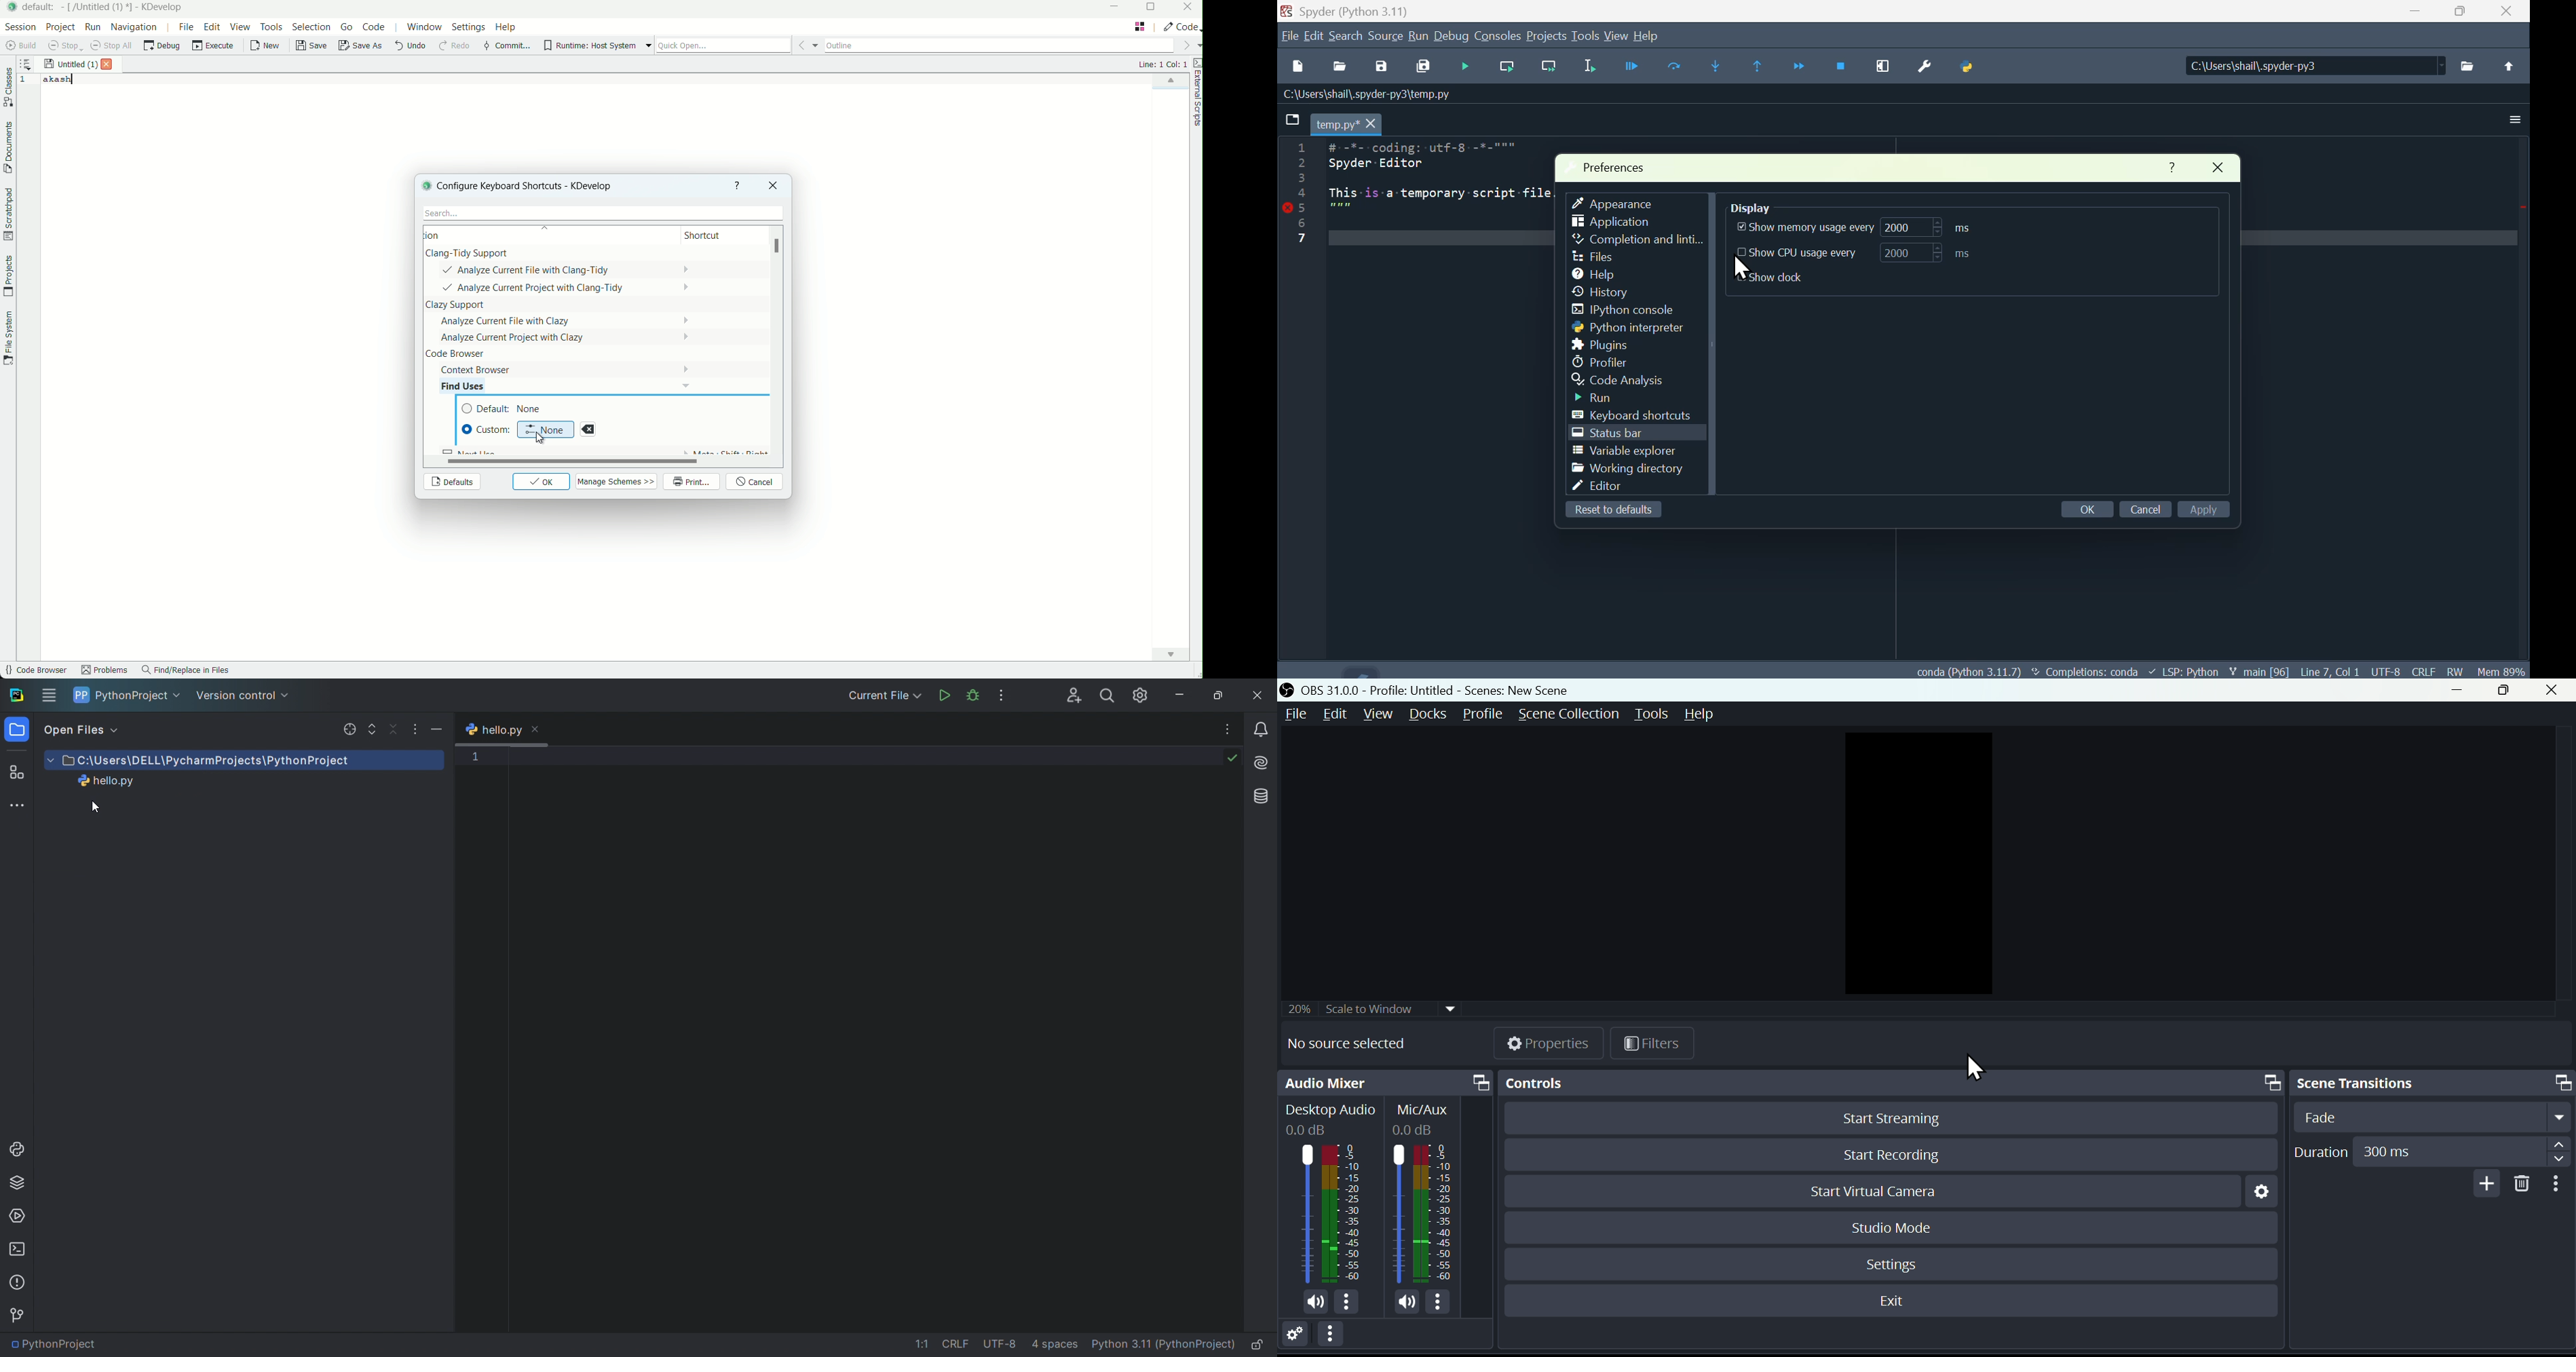 Image resolution: width=2576 pixels, height=1372 pixels. What do you see at coordinates (2510, 119) in the screenshot?
I see `More options` at bounding box center [2510, 119].